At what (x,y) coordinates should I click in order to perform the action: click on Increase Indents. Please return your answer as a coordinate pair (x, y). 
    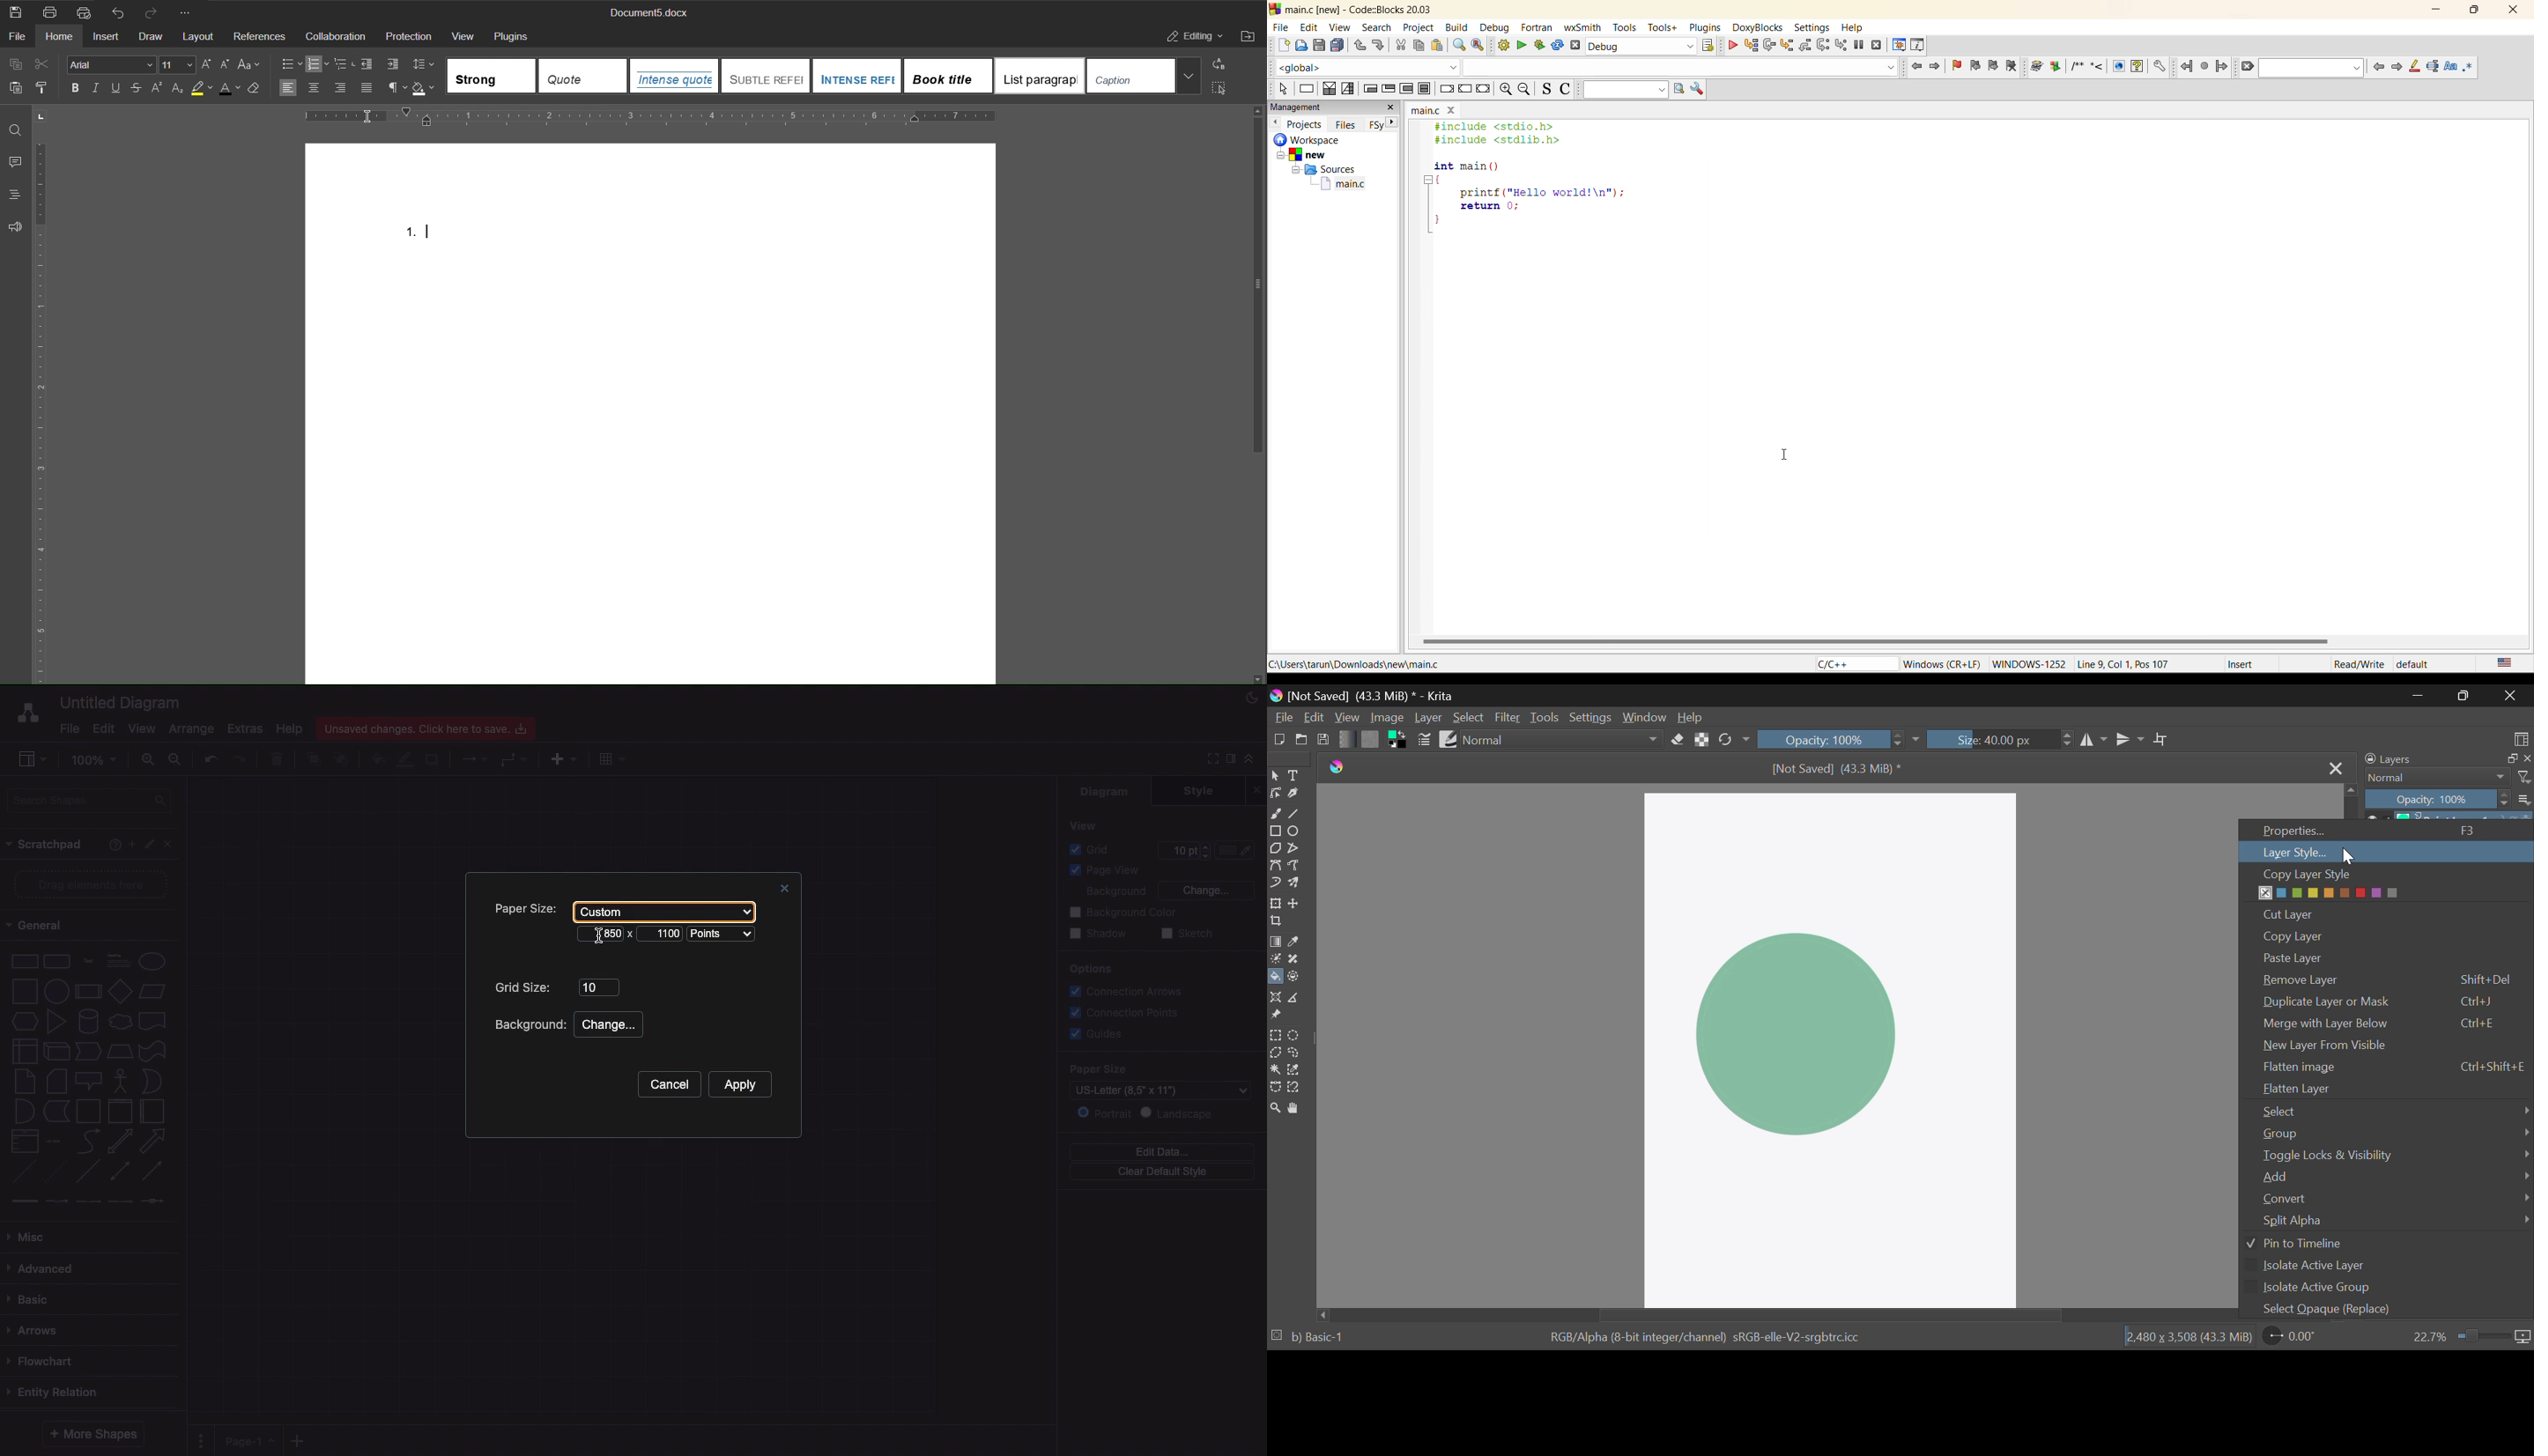
    Looking at the image, I should click on (393, 64).